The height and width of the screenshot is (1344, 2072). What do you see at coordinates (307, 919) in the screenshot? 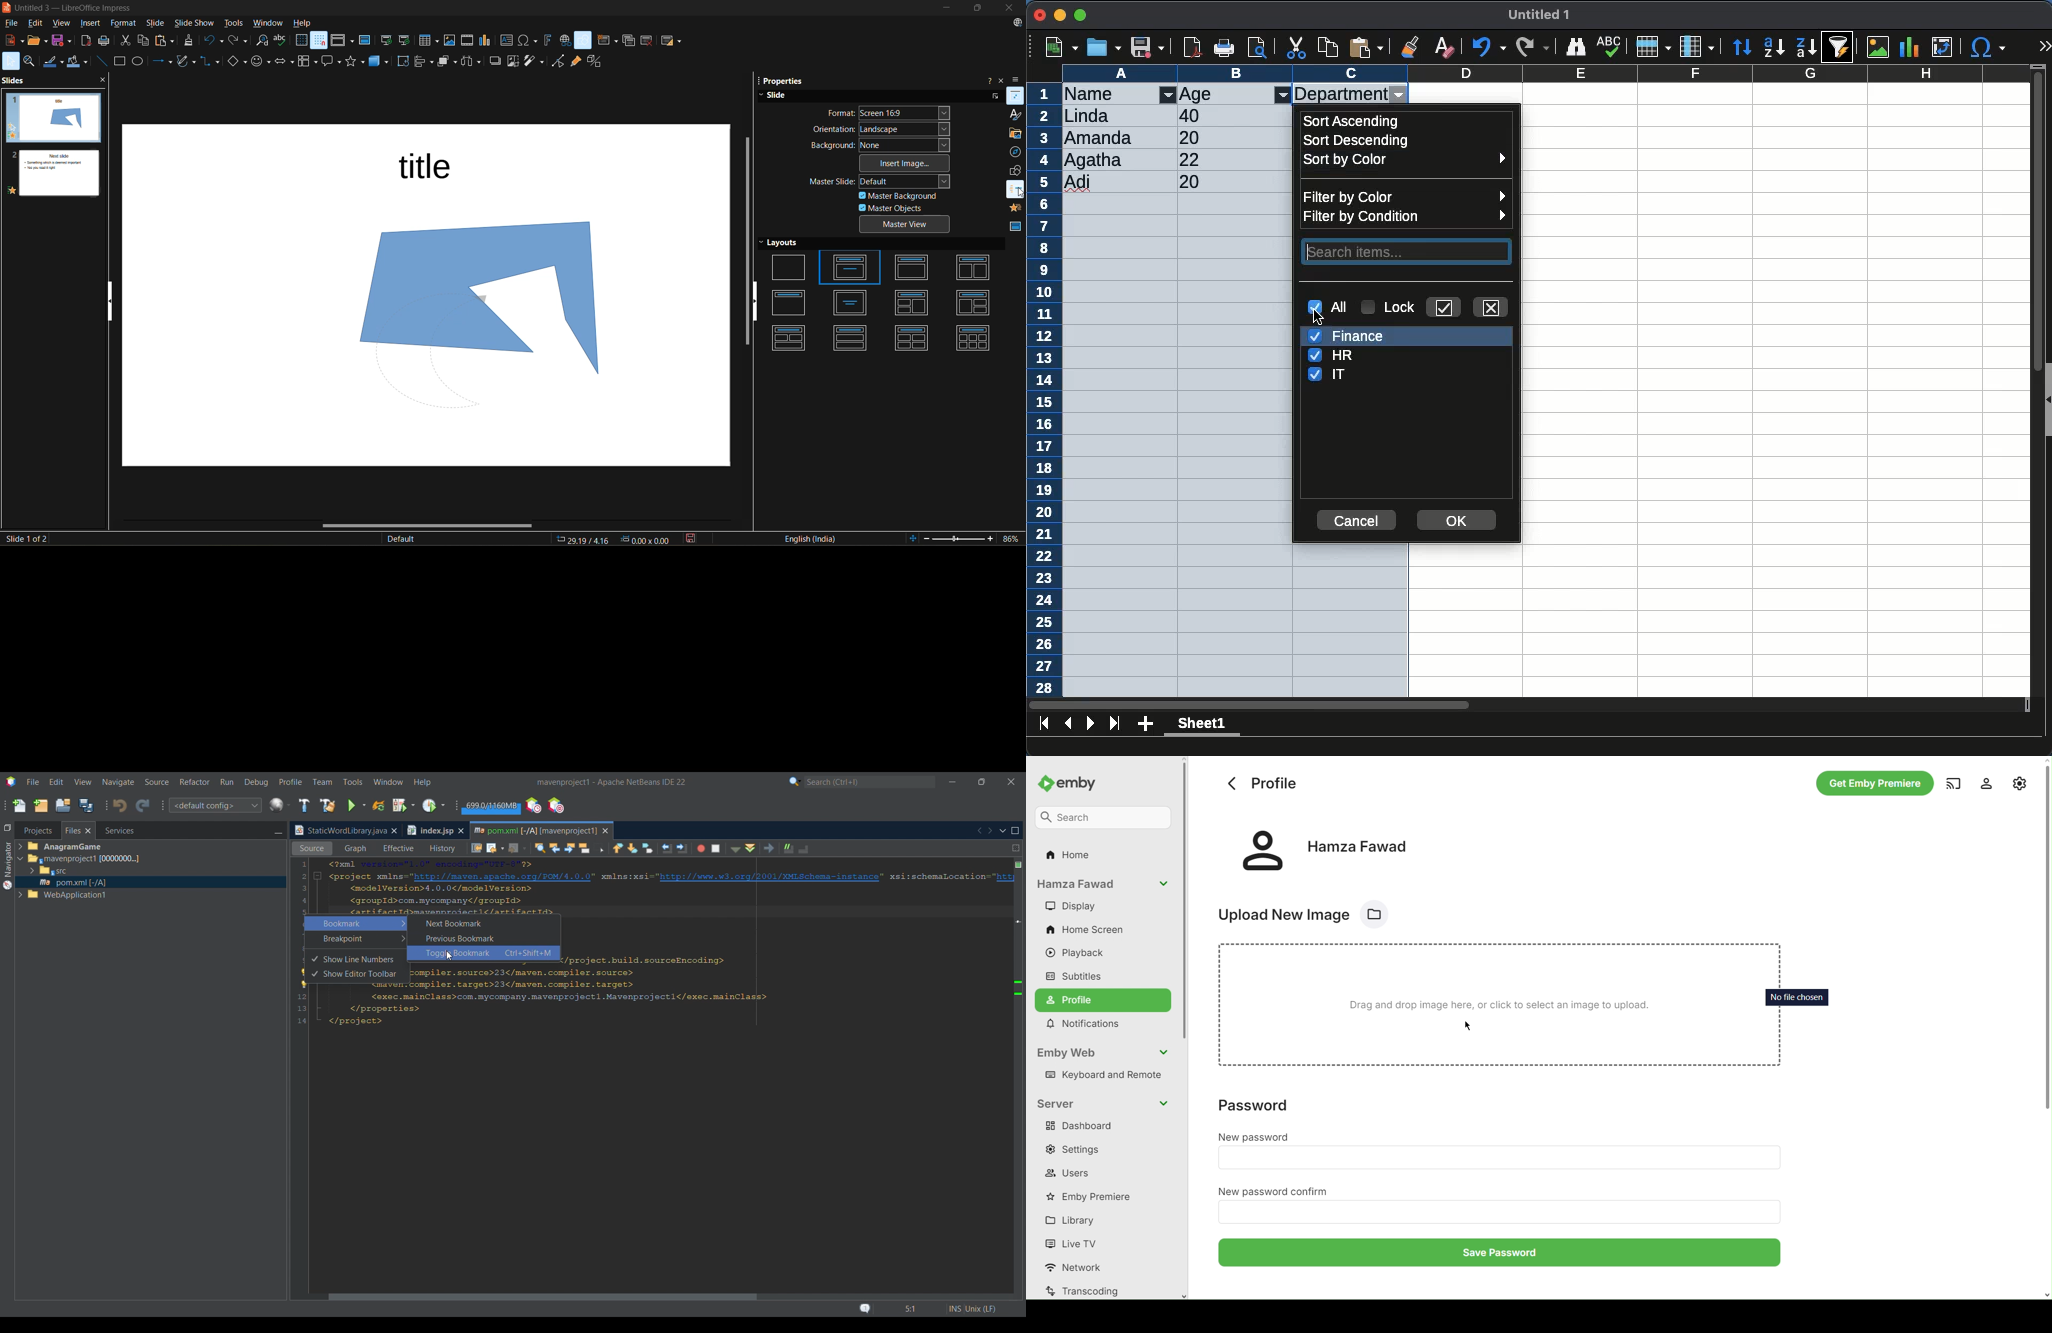
I see `Cursor right clicking ` at bounding box center [307, 919].